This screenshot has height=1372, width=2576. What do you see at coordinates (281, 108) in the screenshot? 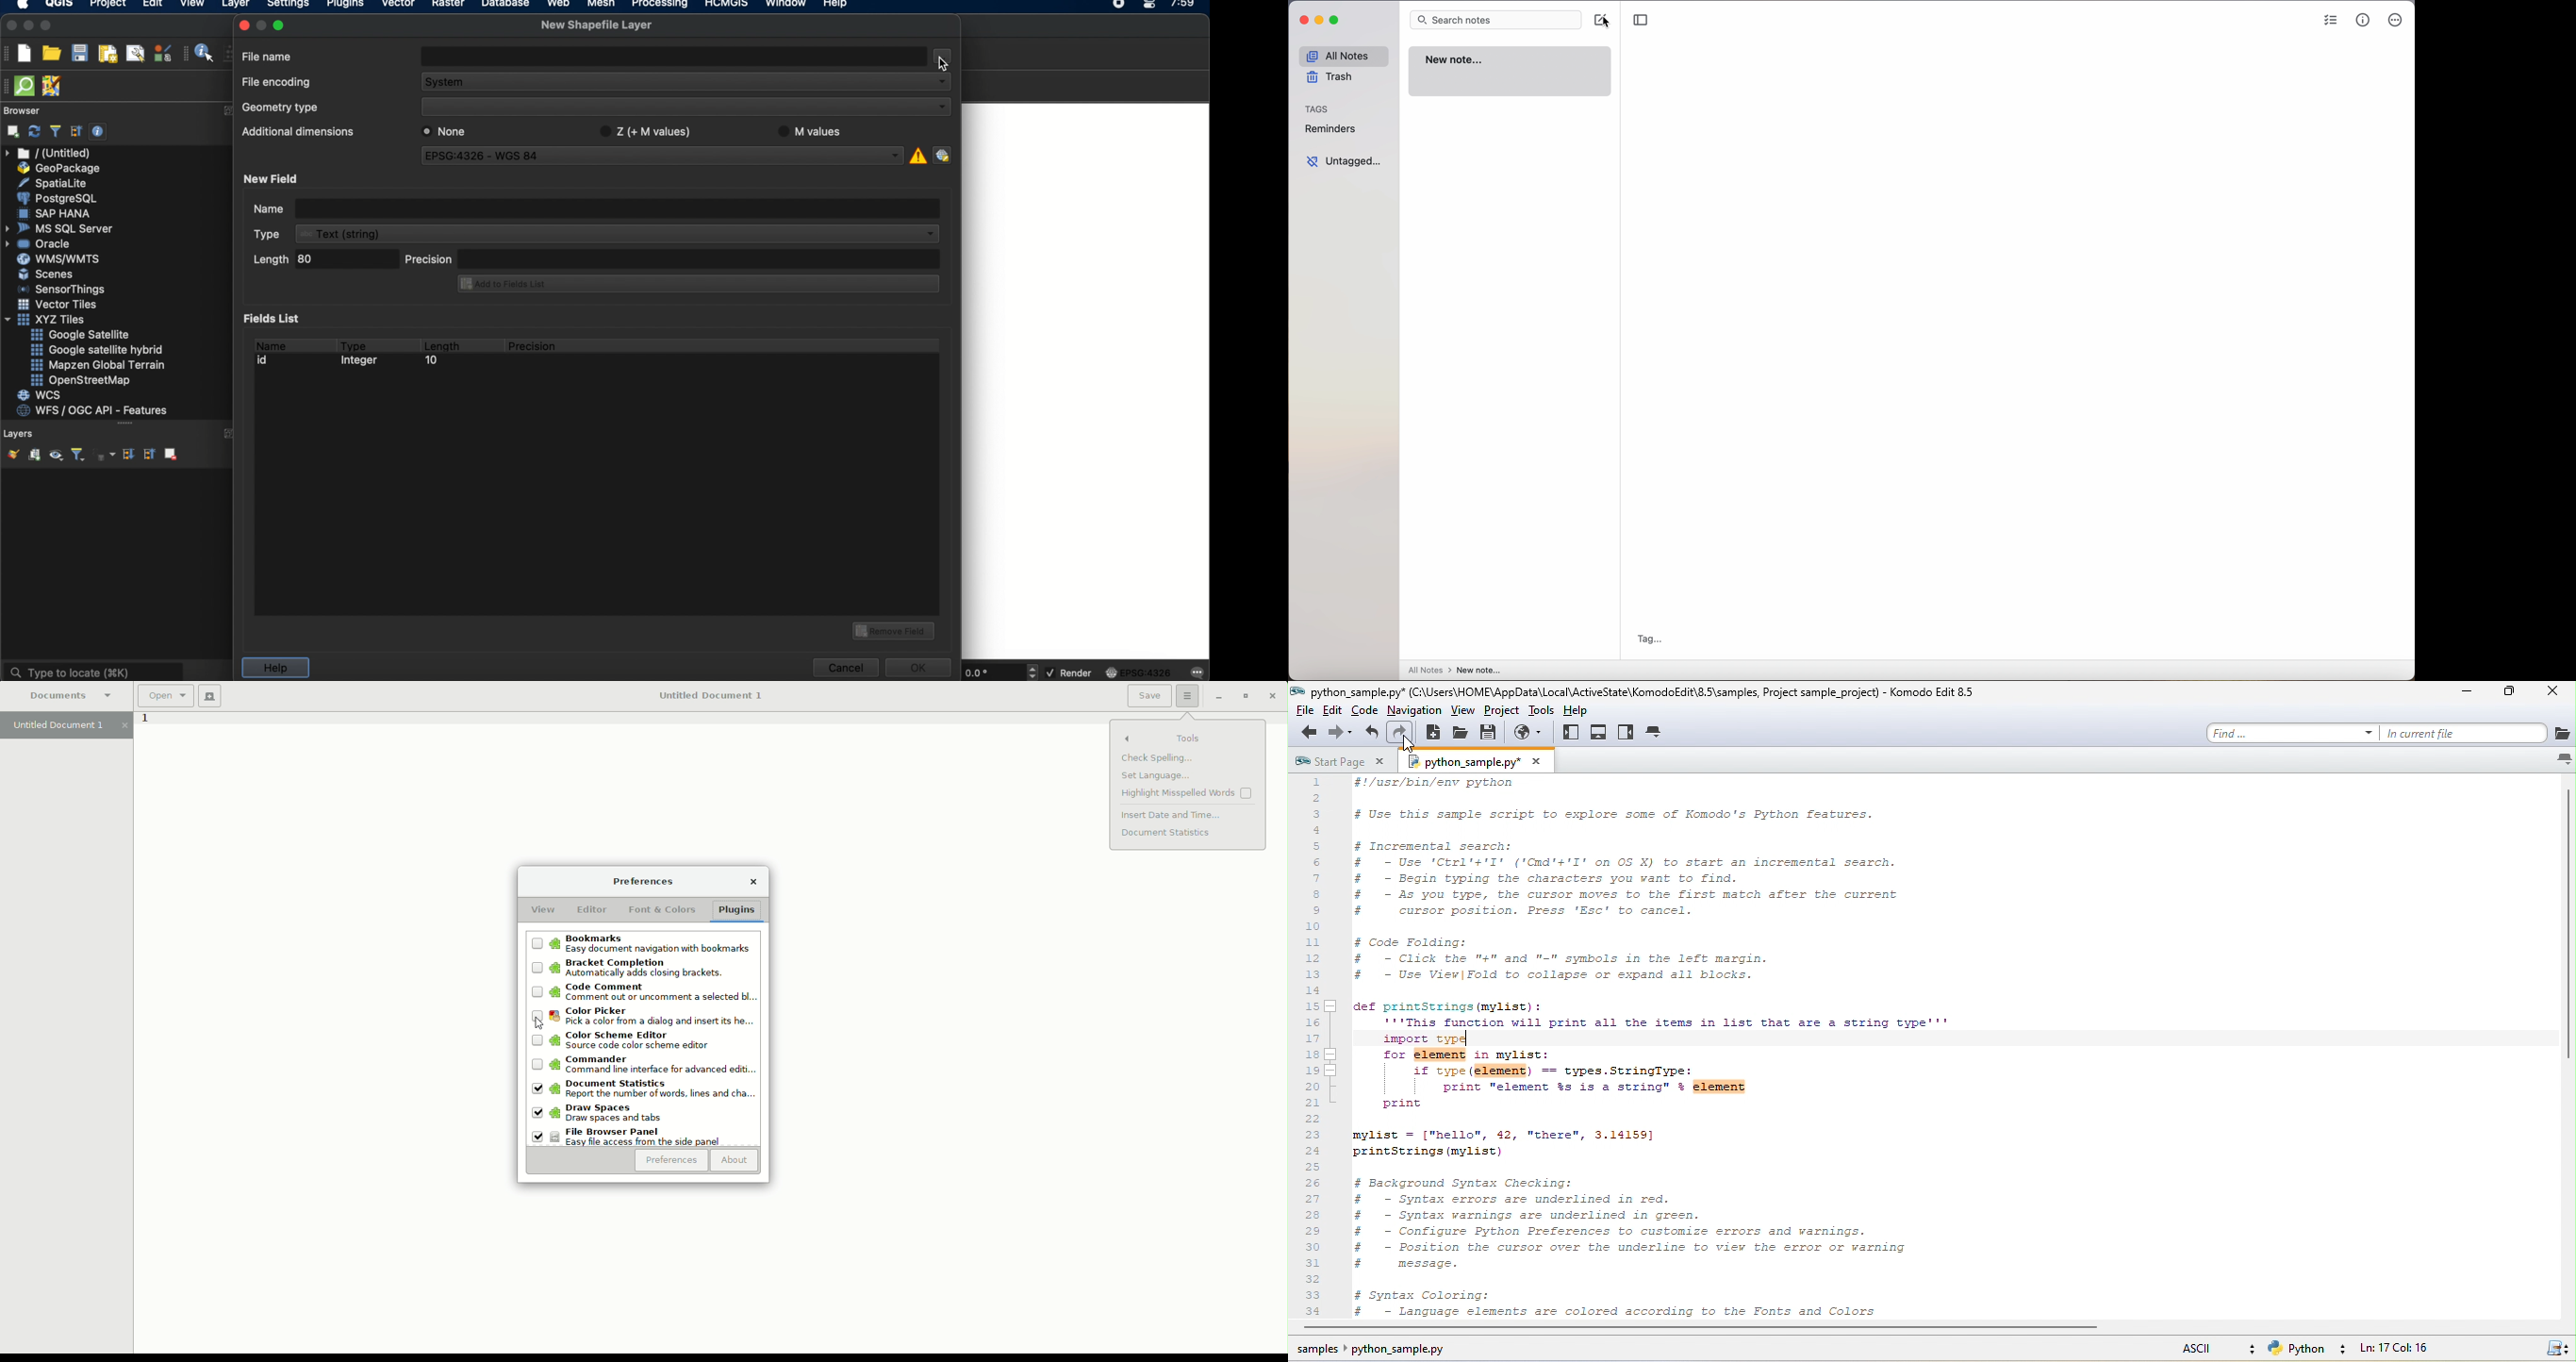
I see `geometry type` at bounding box center [281, 108].